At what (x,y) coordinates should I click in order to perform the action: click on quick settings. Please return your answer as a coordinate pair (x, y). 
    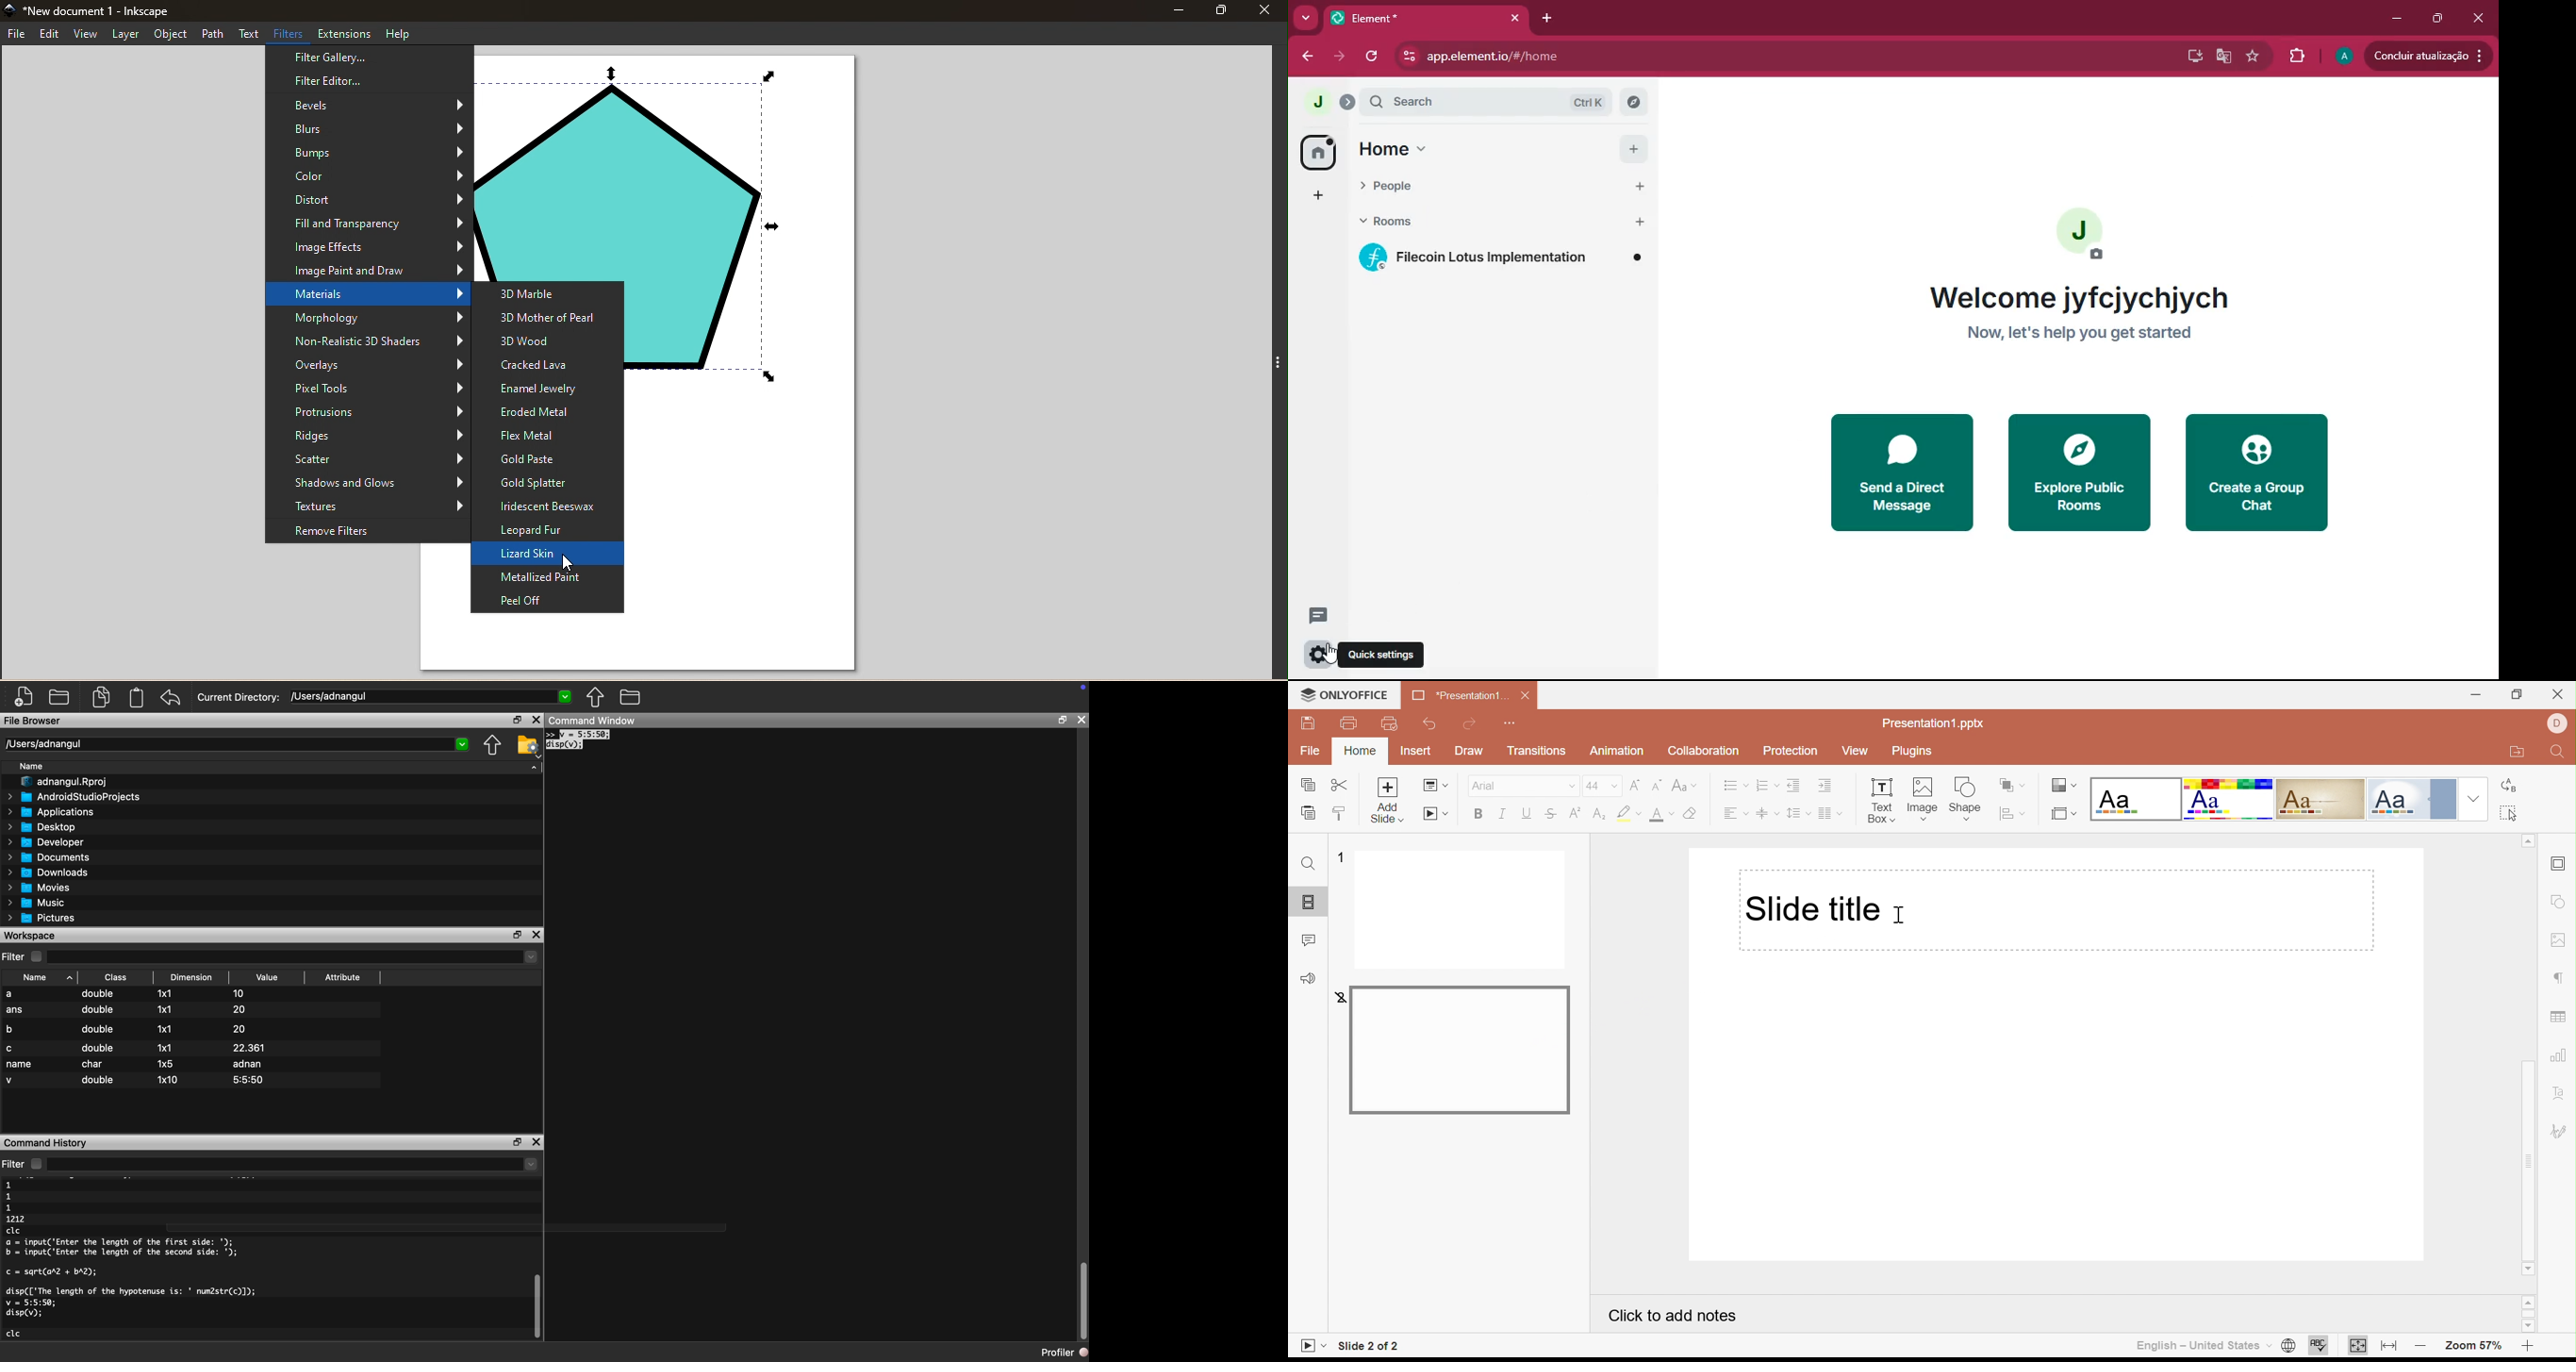
    Looking at the image, I should click on (1319, 655).